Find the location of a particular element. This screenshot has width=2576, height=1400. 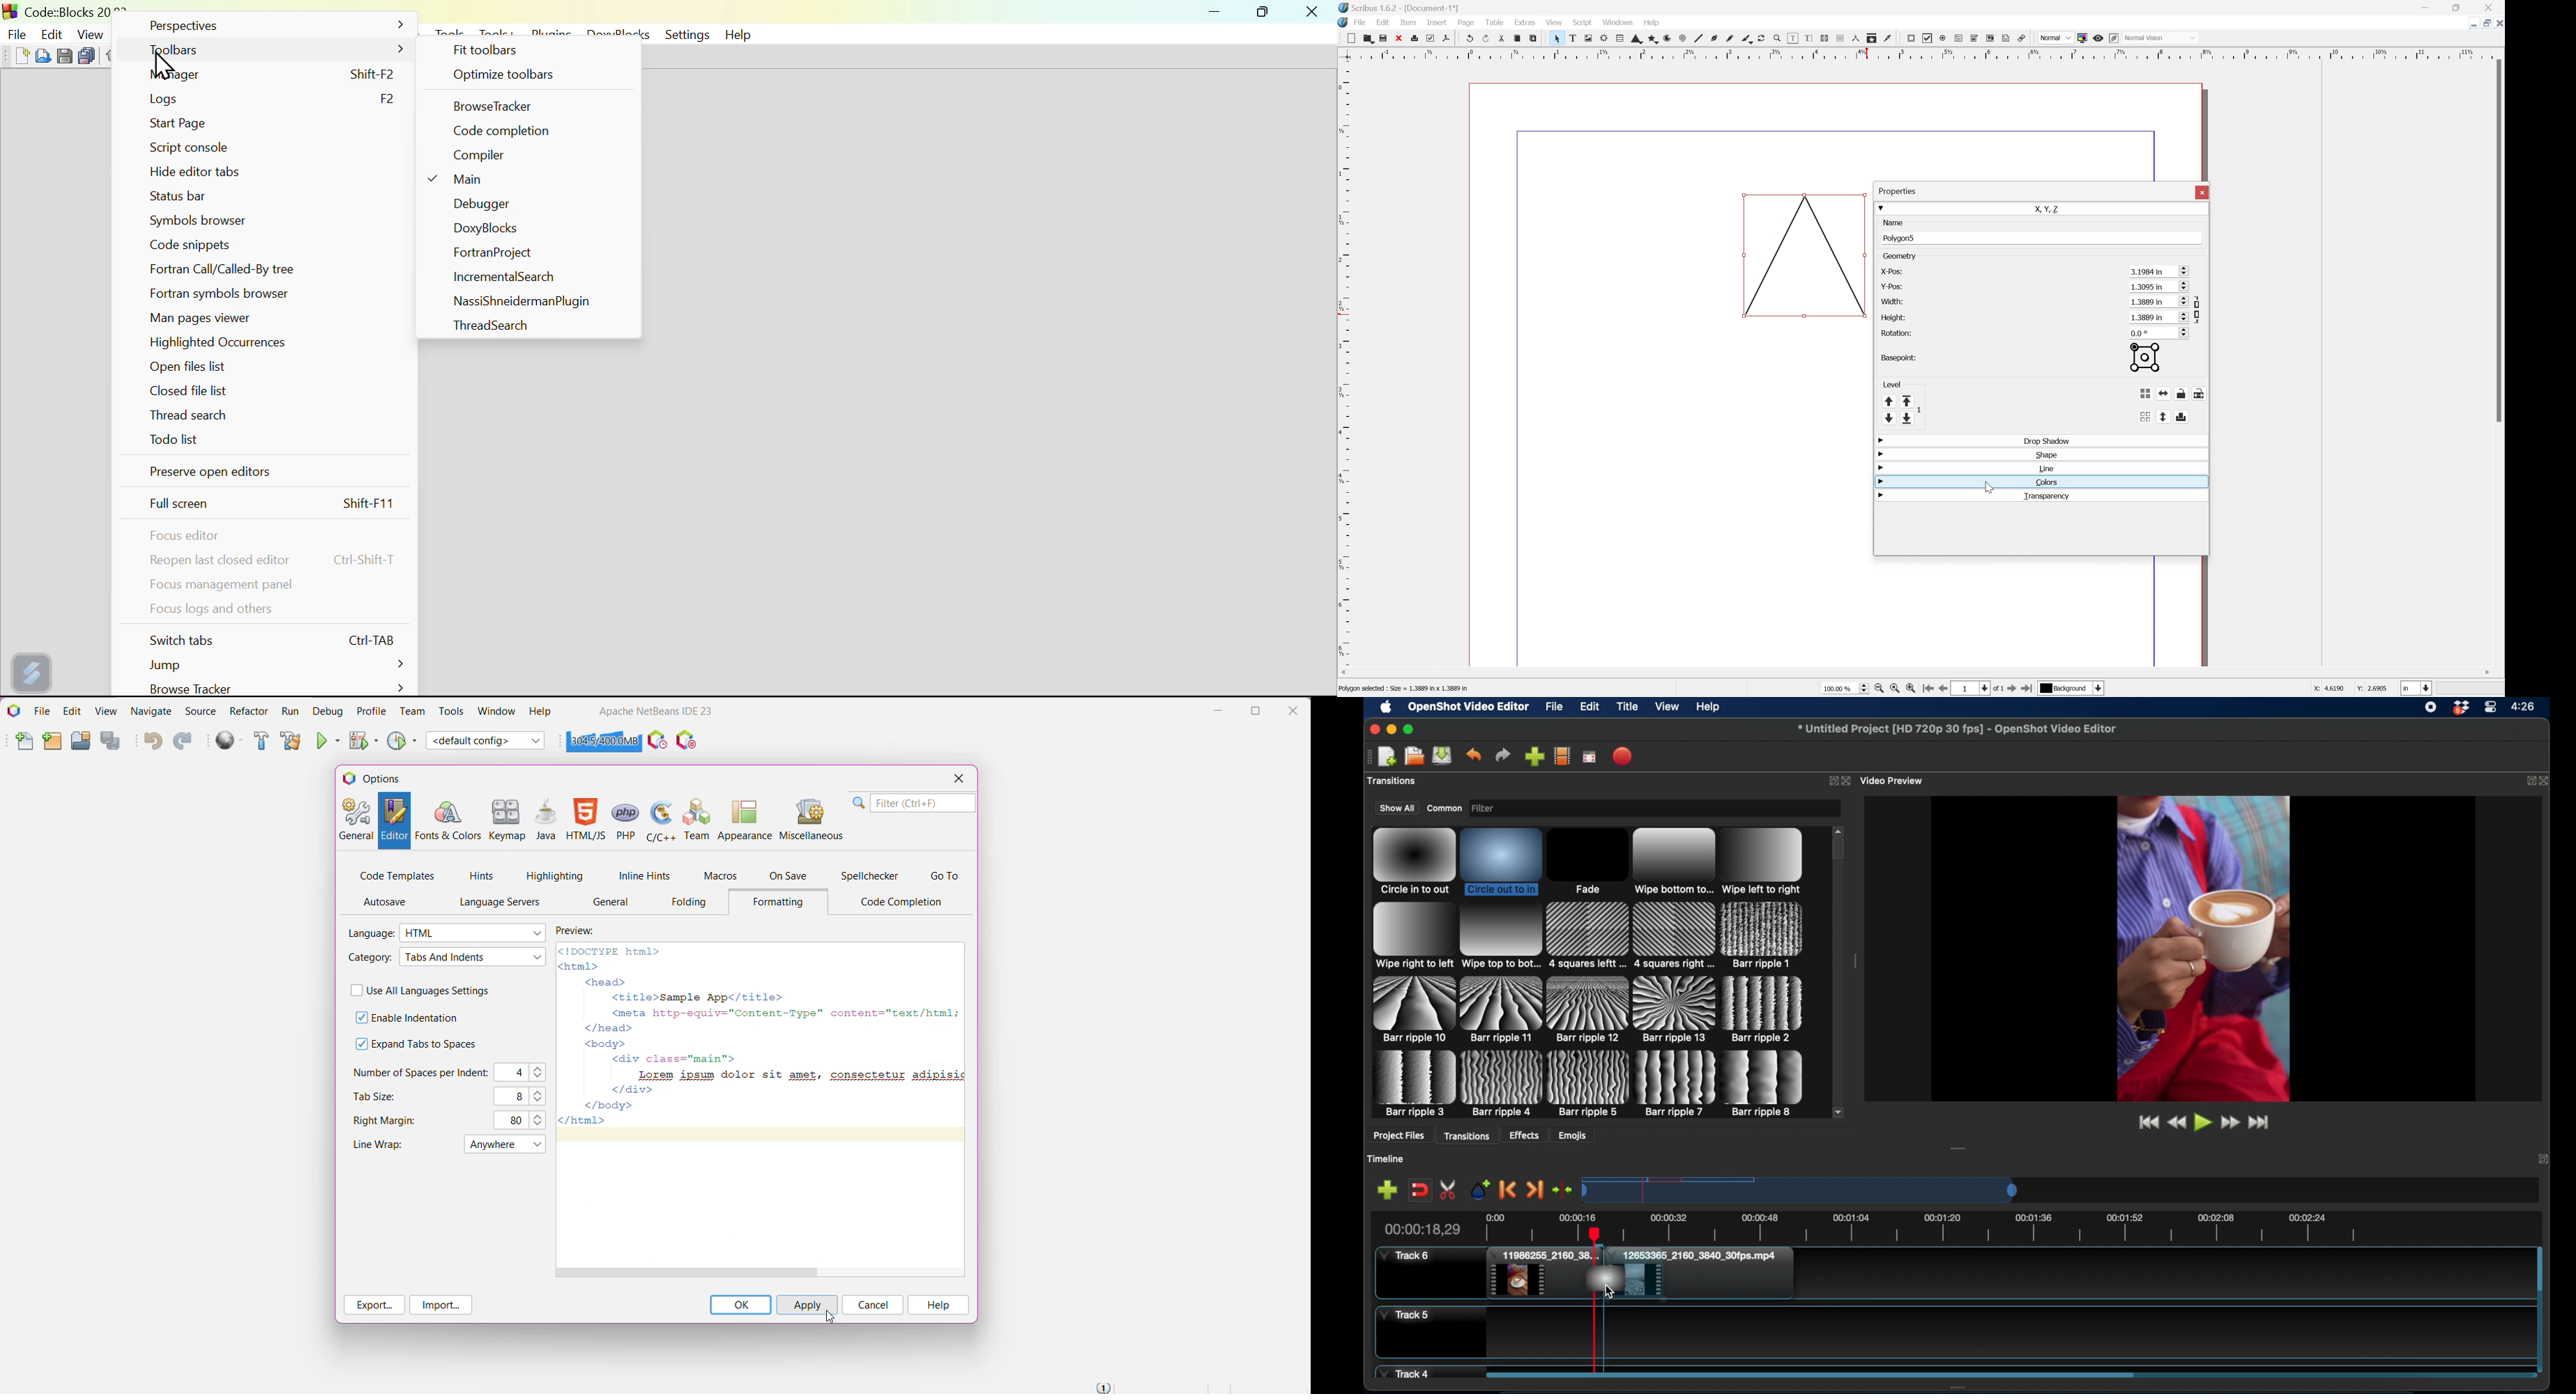

PDF checkbox is located at coordinates (1928, 37).